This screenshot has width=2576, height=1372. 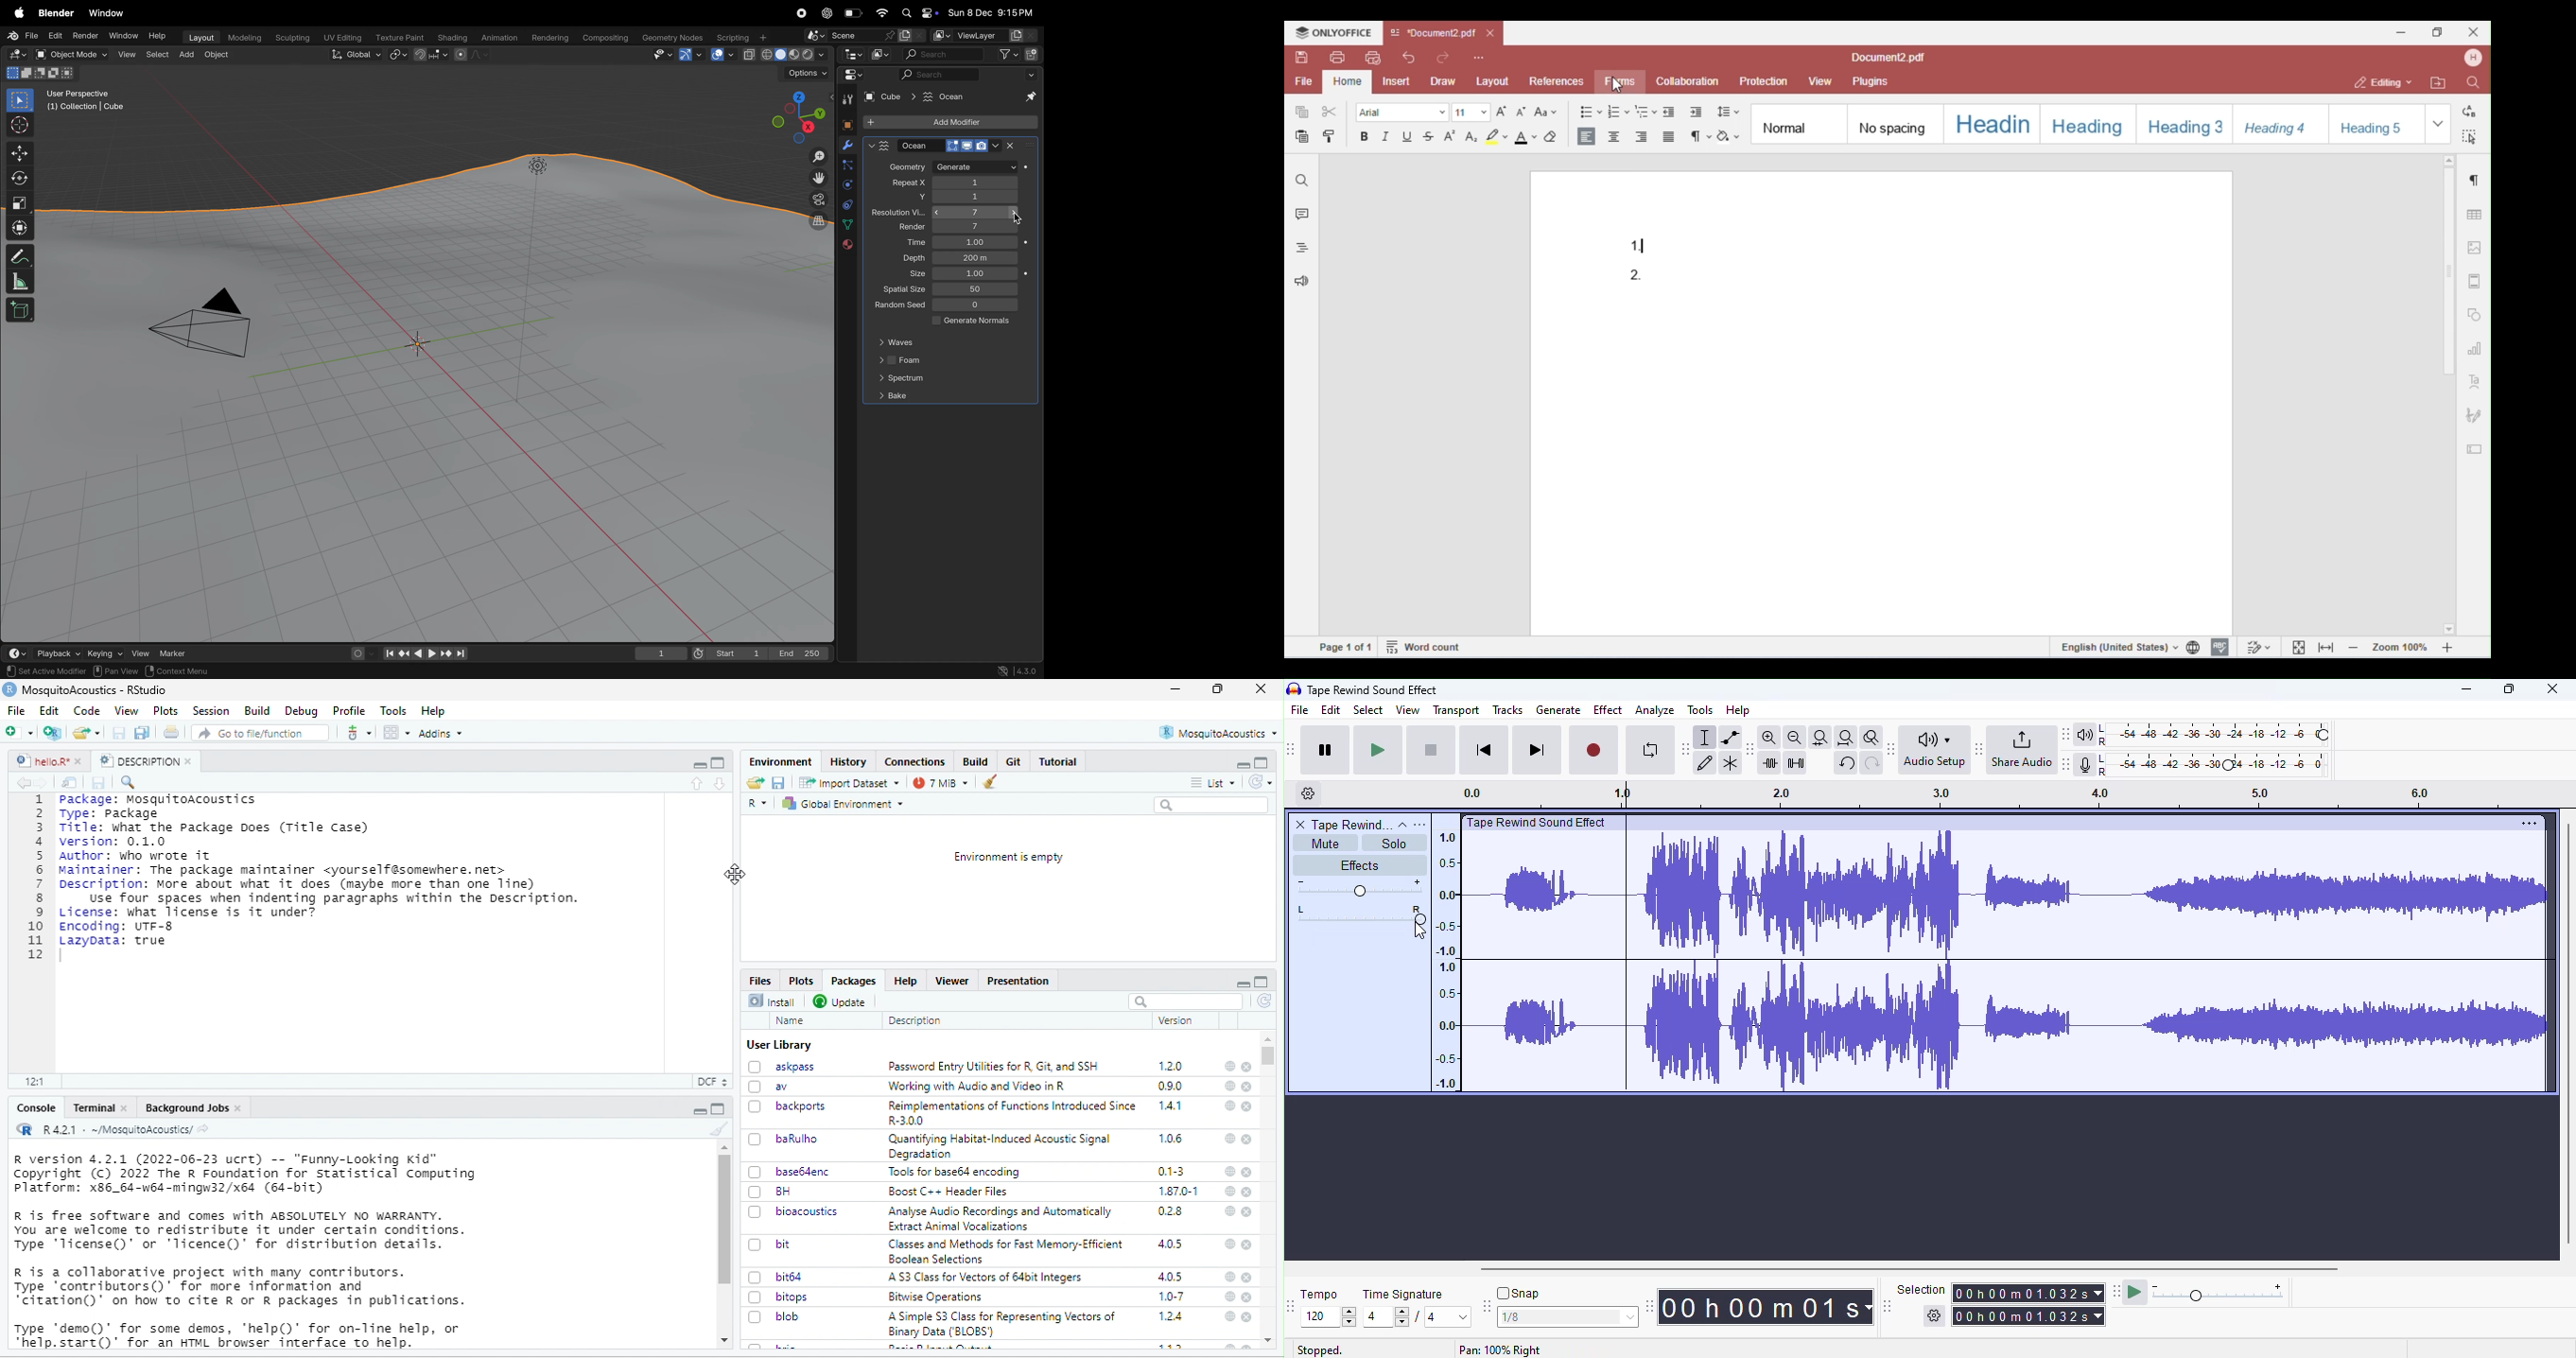 What do you see at coordinates (782, 1138) in the screenshot?
I see `baRulho` at bounding box center [782, 1138].